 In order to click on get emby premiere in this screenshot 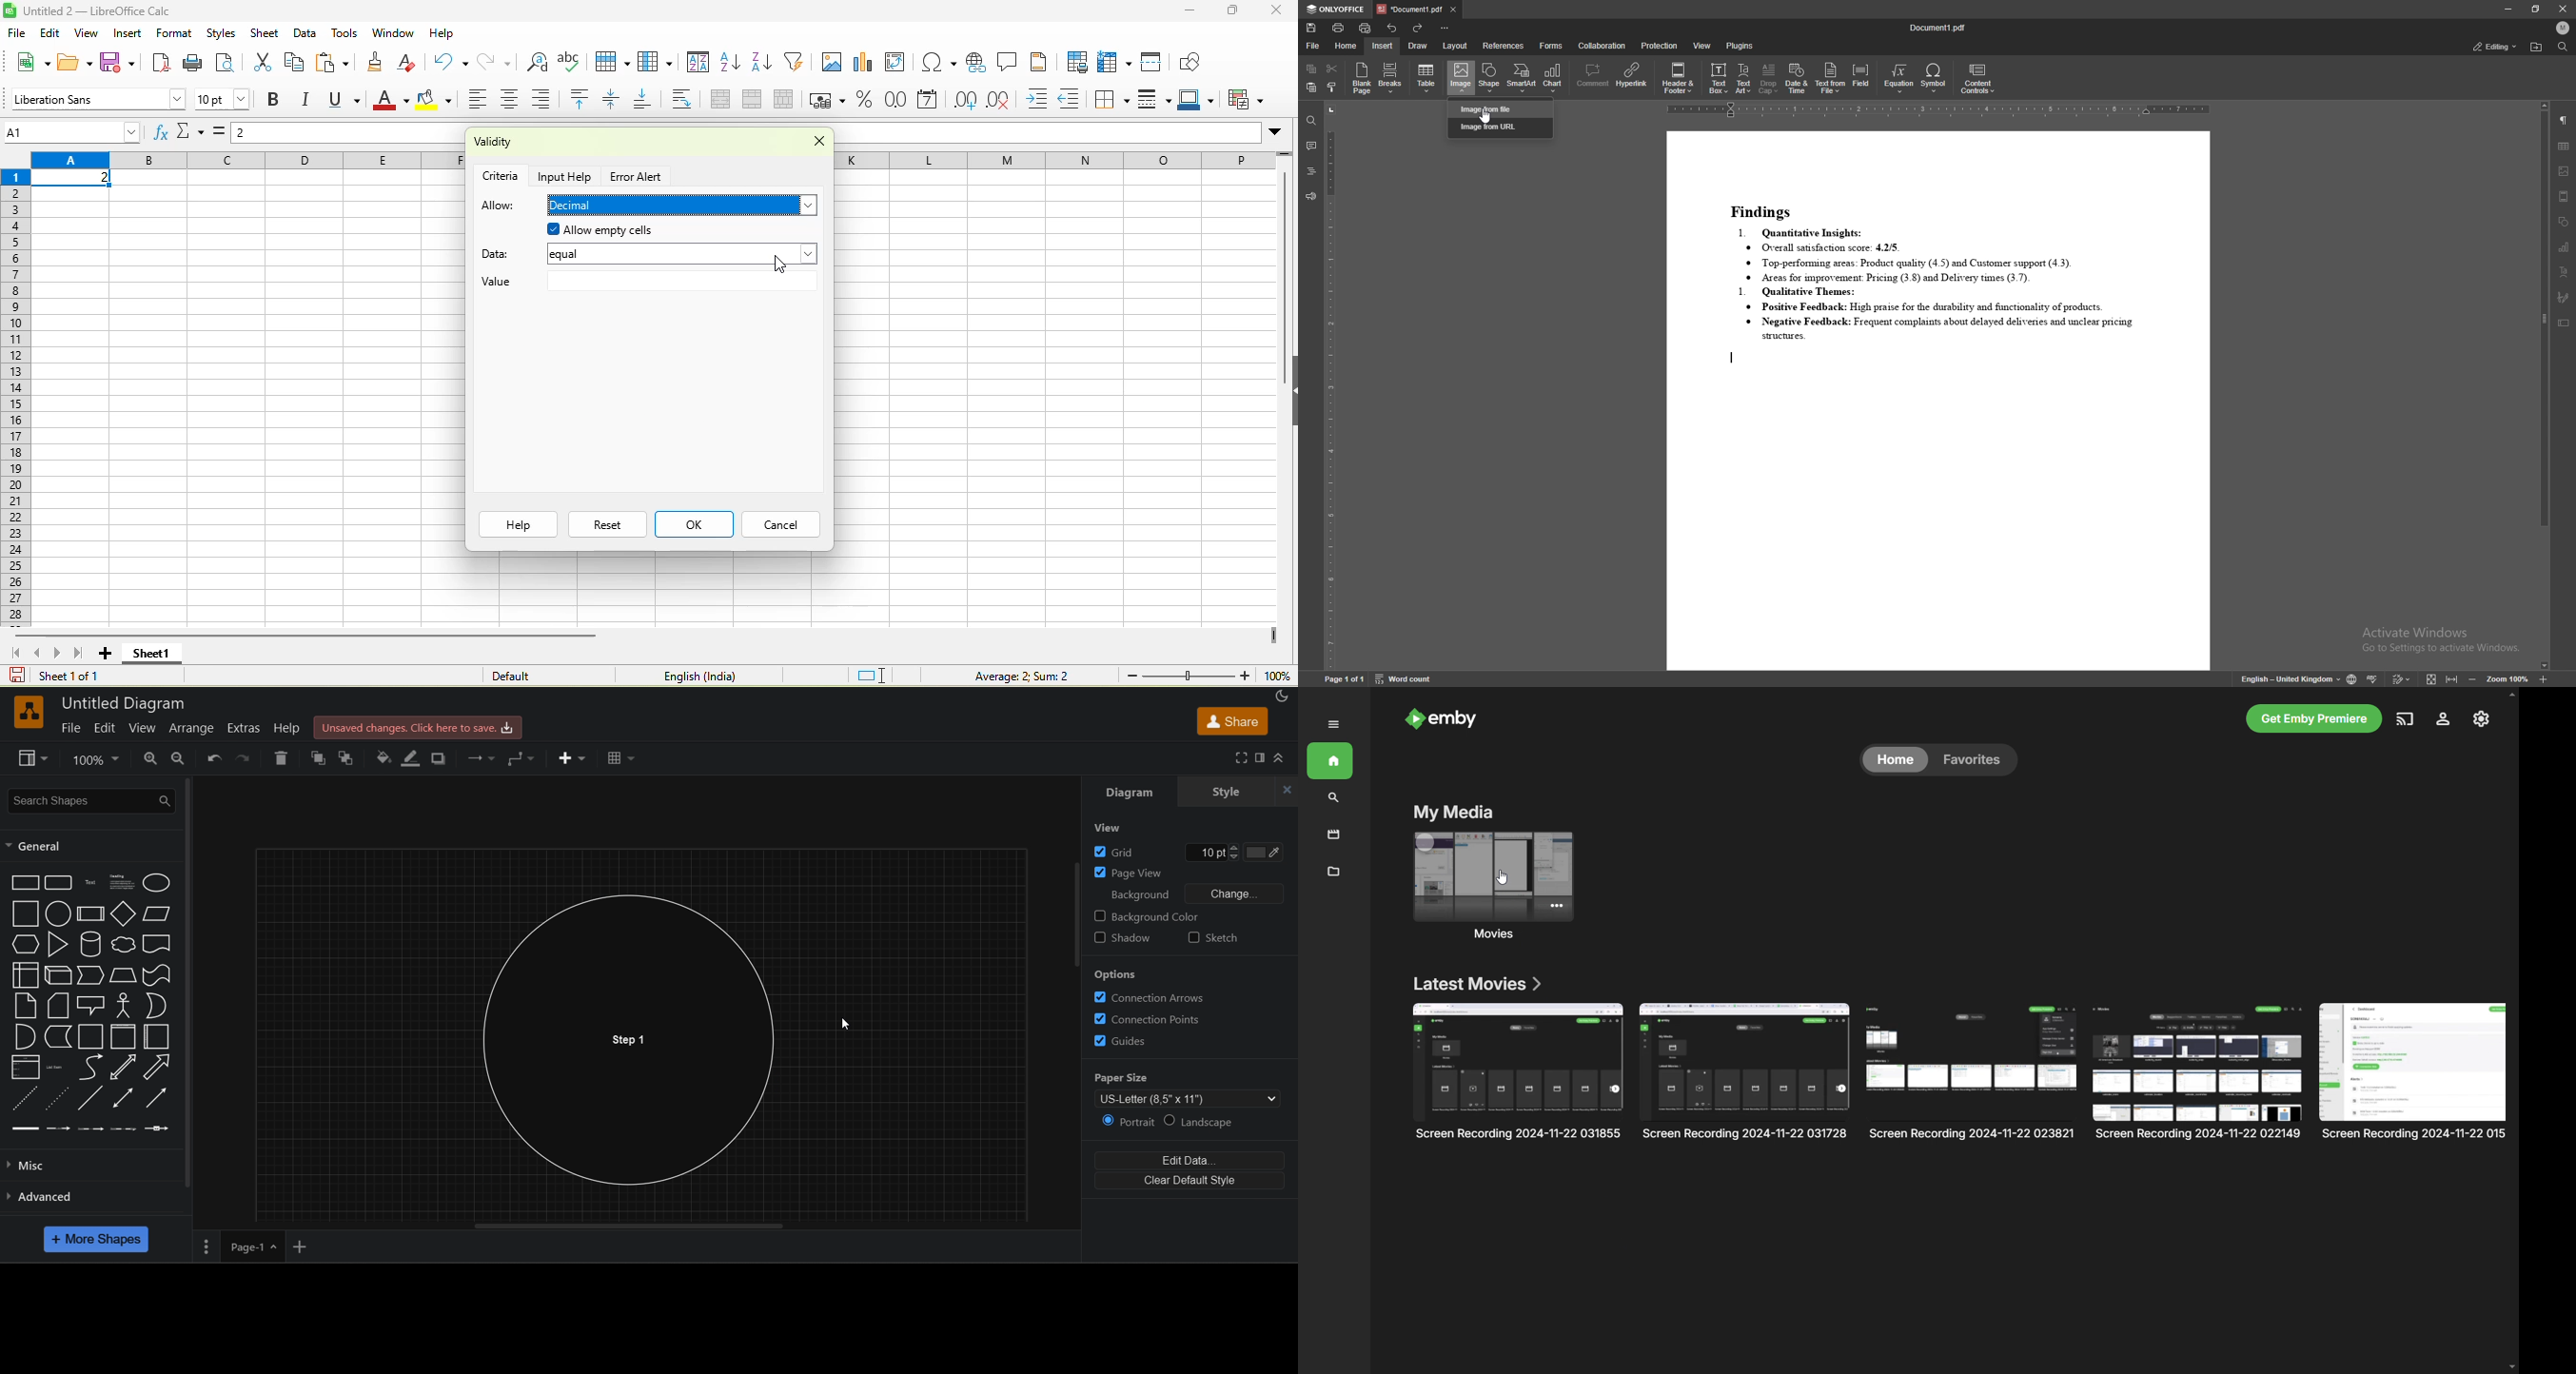, I will do `click(2315, 718)`.